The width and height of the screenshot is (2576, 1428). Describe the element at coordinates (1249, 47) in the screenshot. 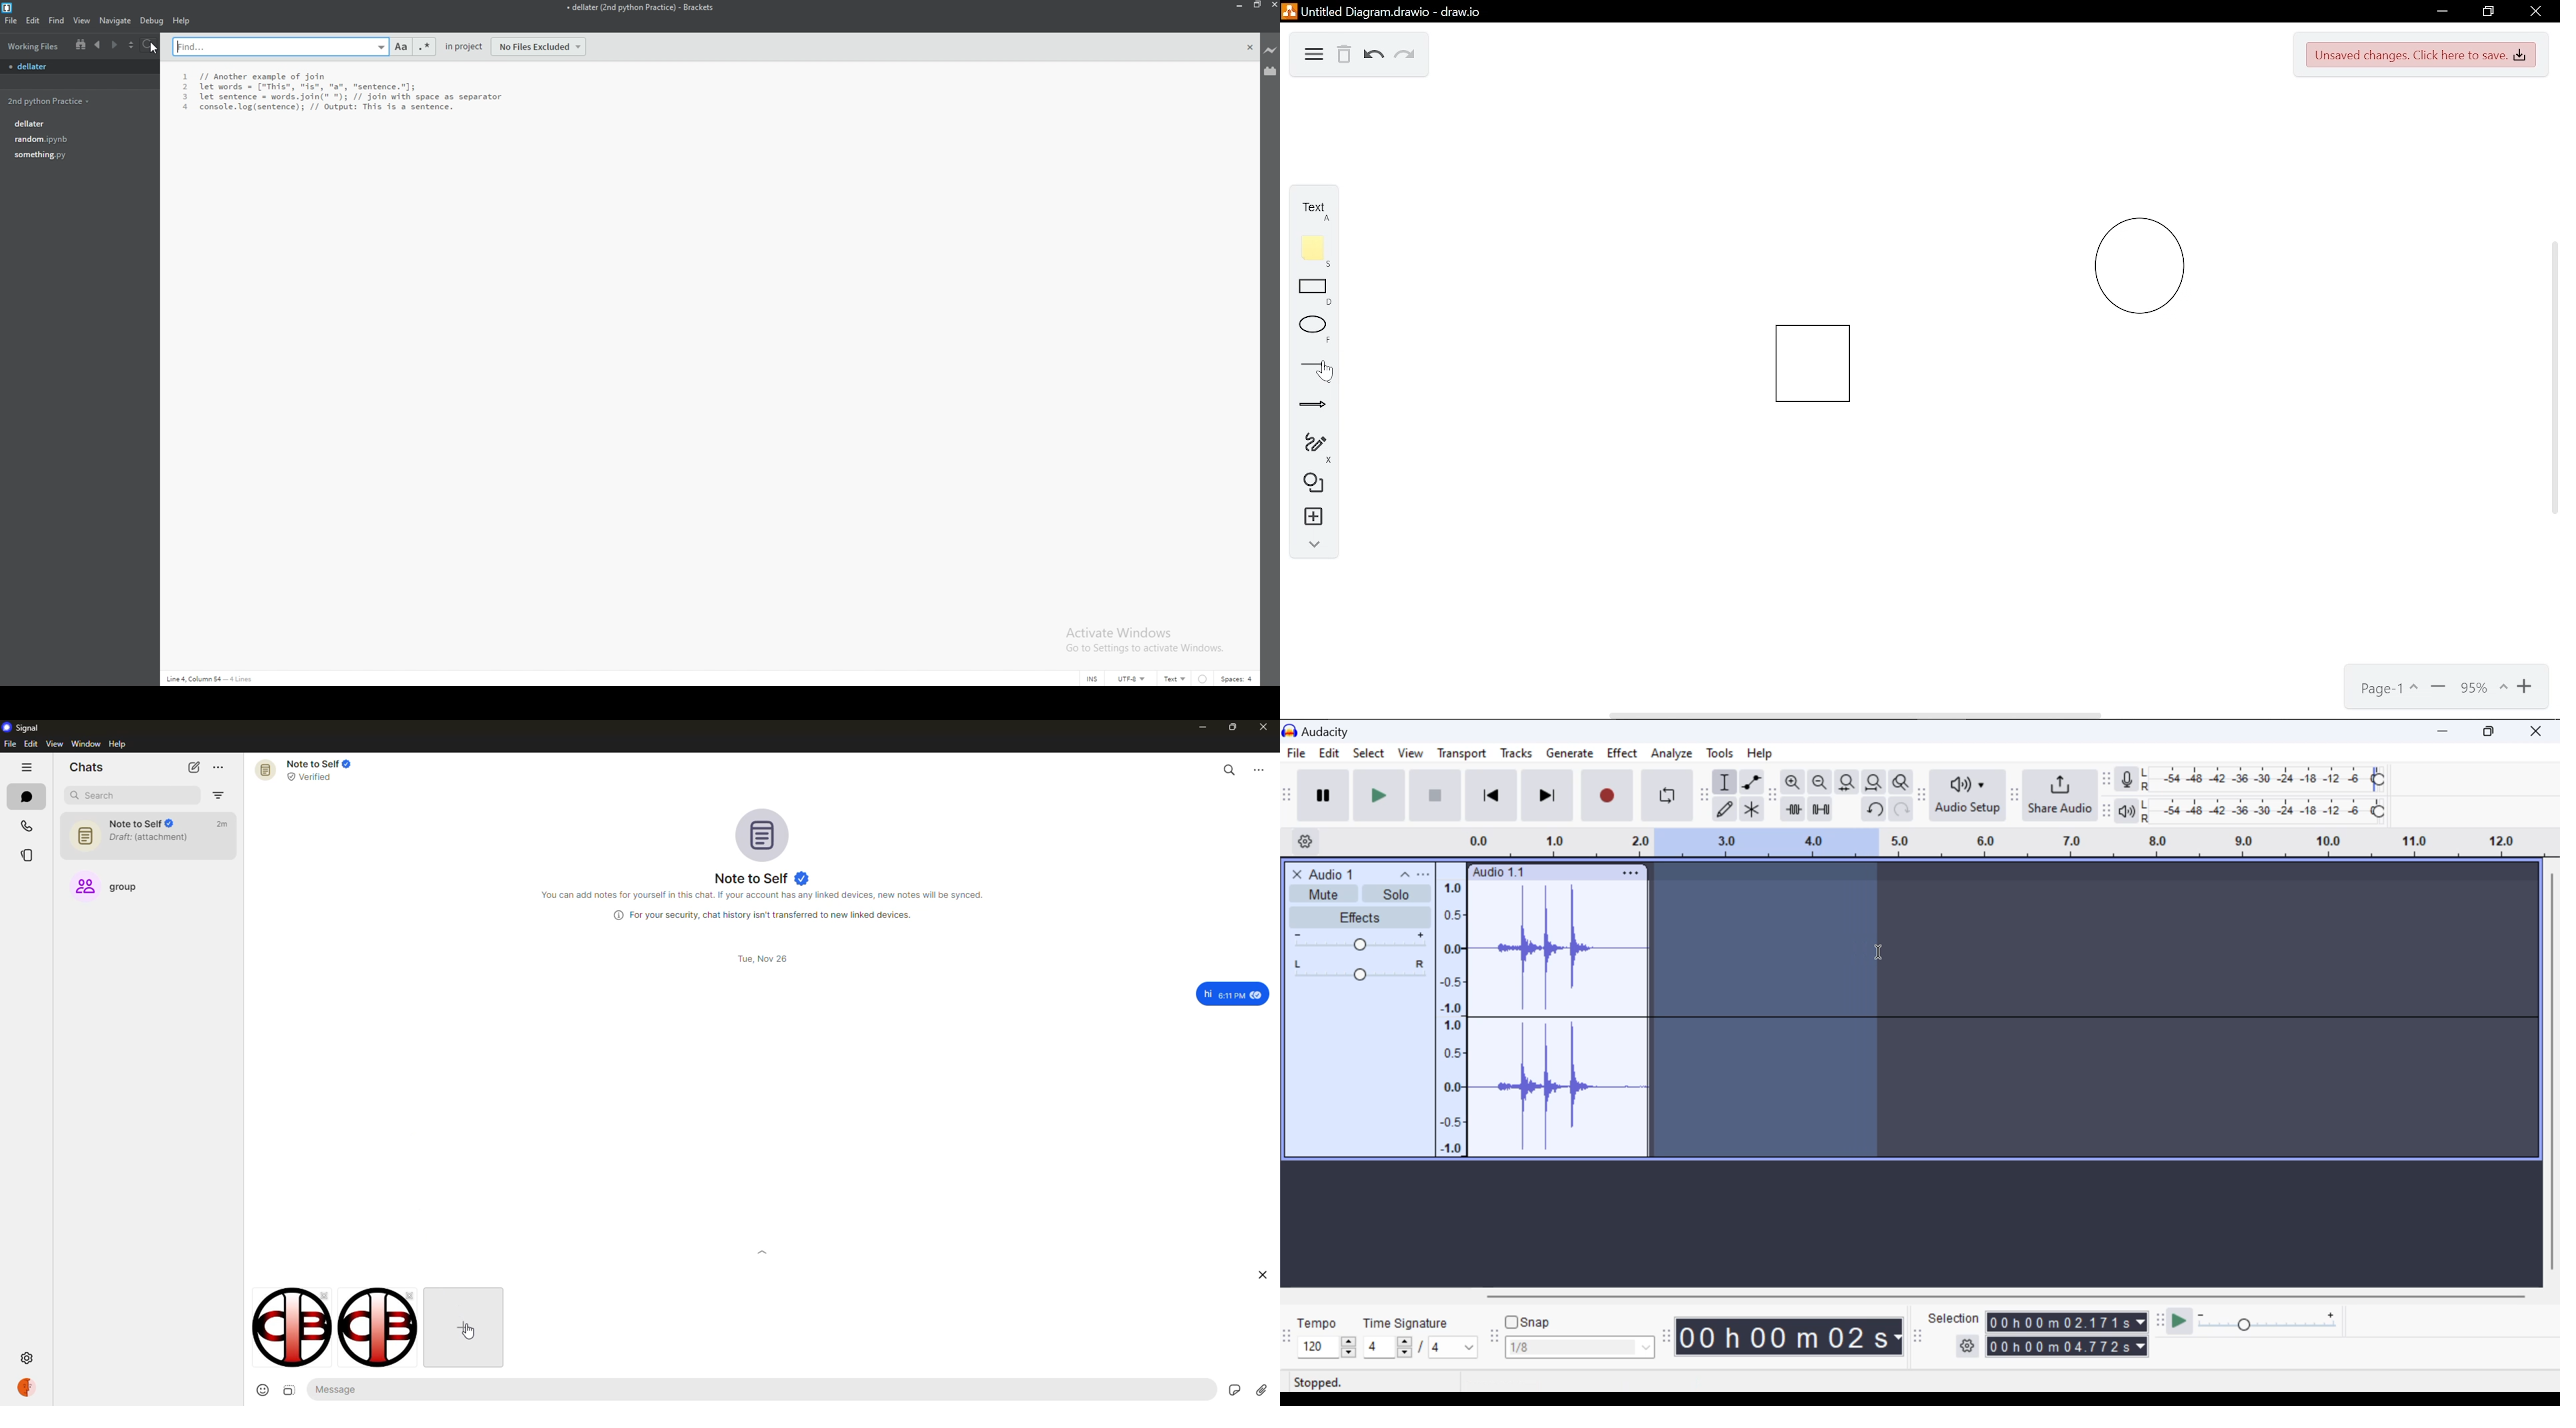

I see `close` at that location.